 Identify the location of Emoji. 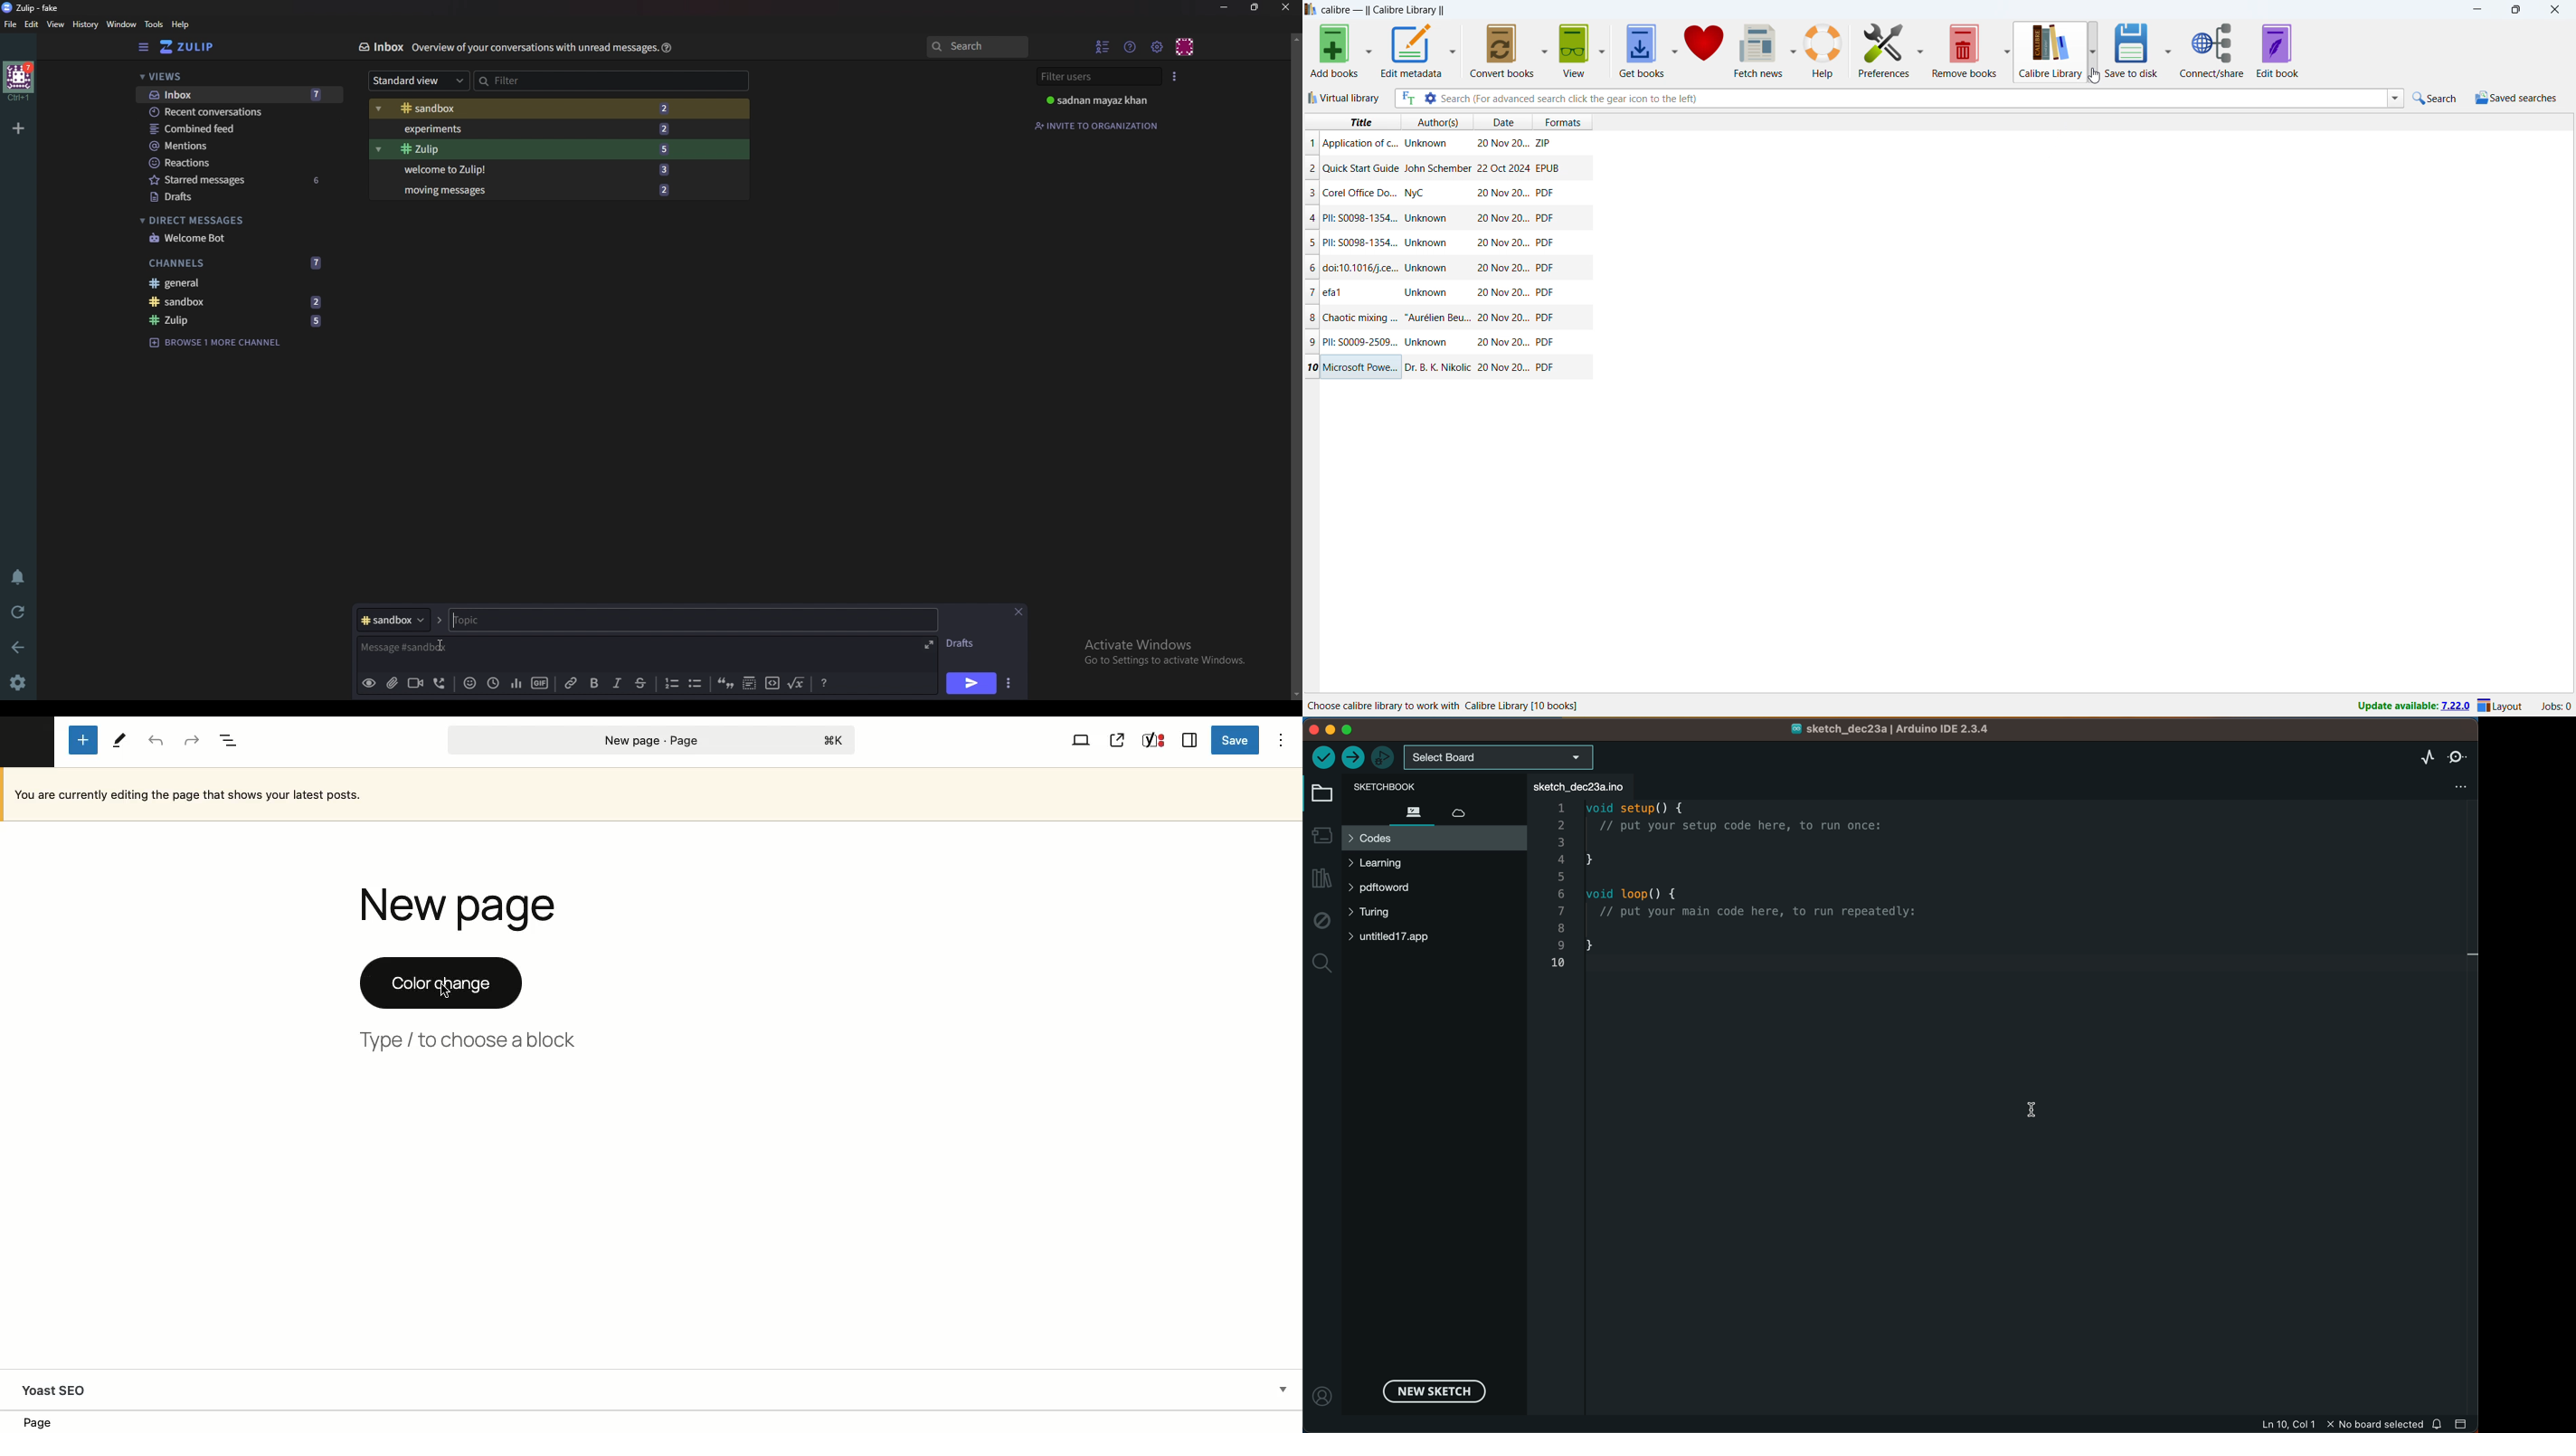
(470, 682).